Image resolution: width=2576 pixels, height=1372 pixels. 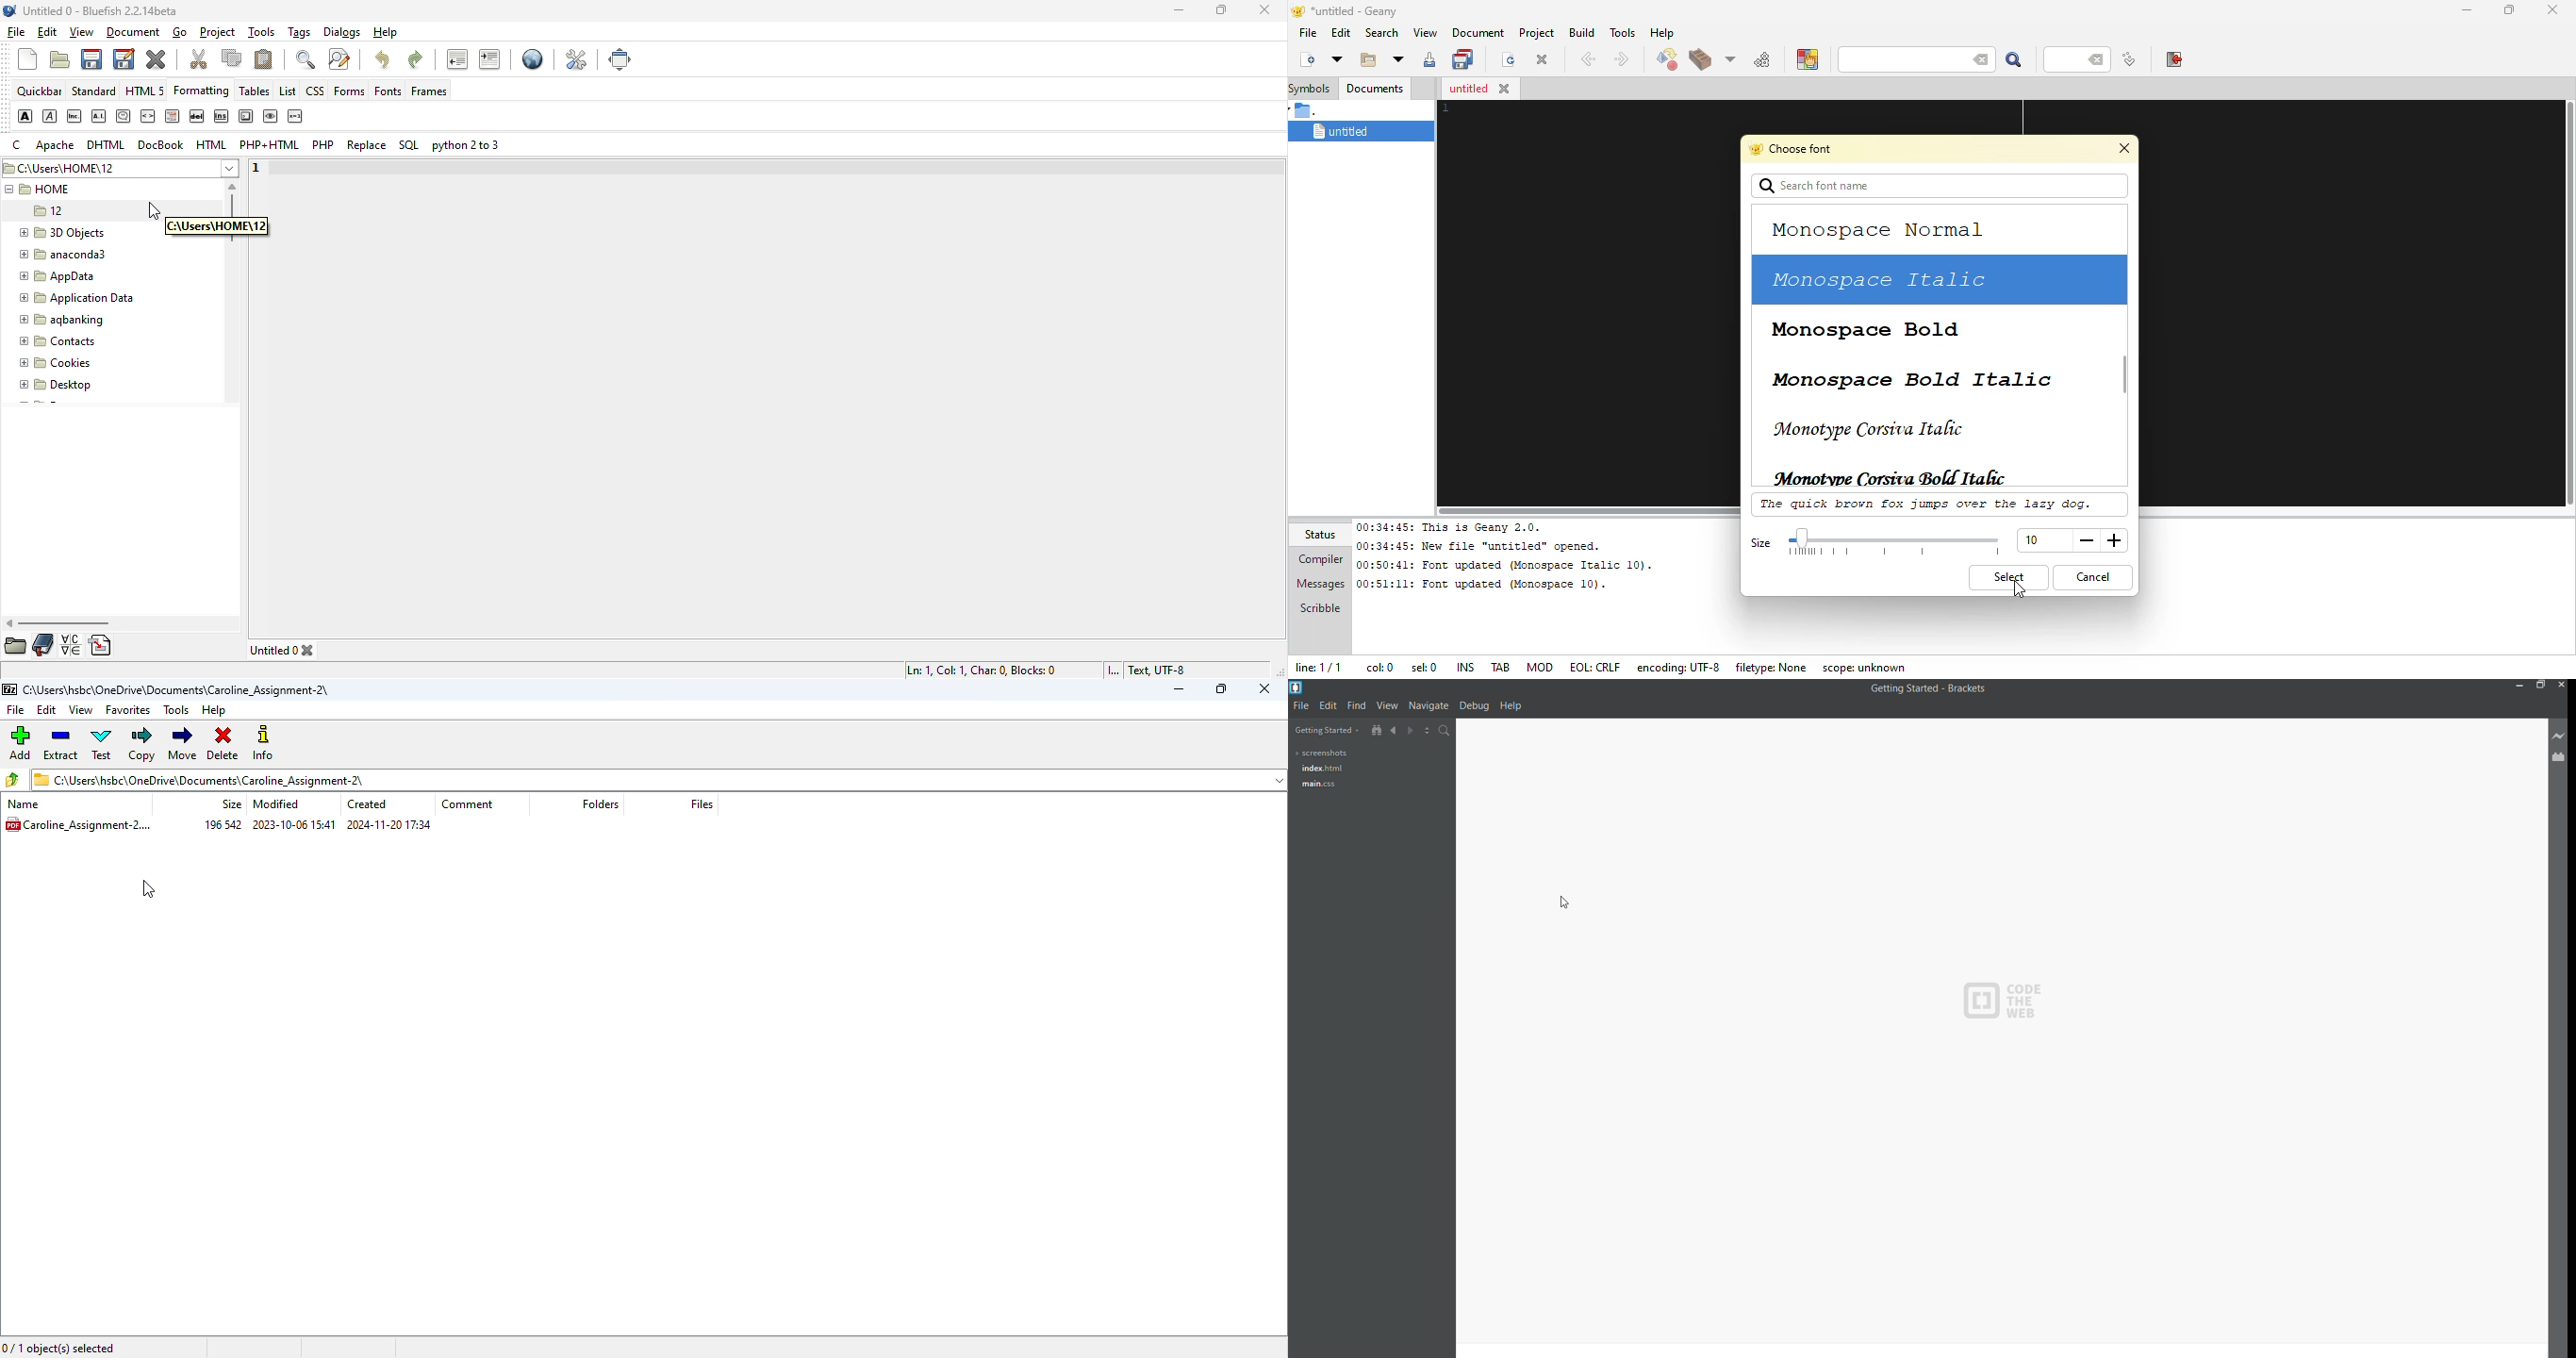 I want to click on browse folders, so click(x=12, y=779).